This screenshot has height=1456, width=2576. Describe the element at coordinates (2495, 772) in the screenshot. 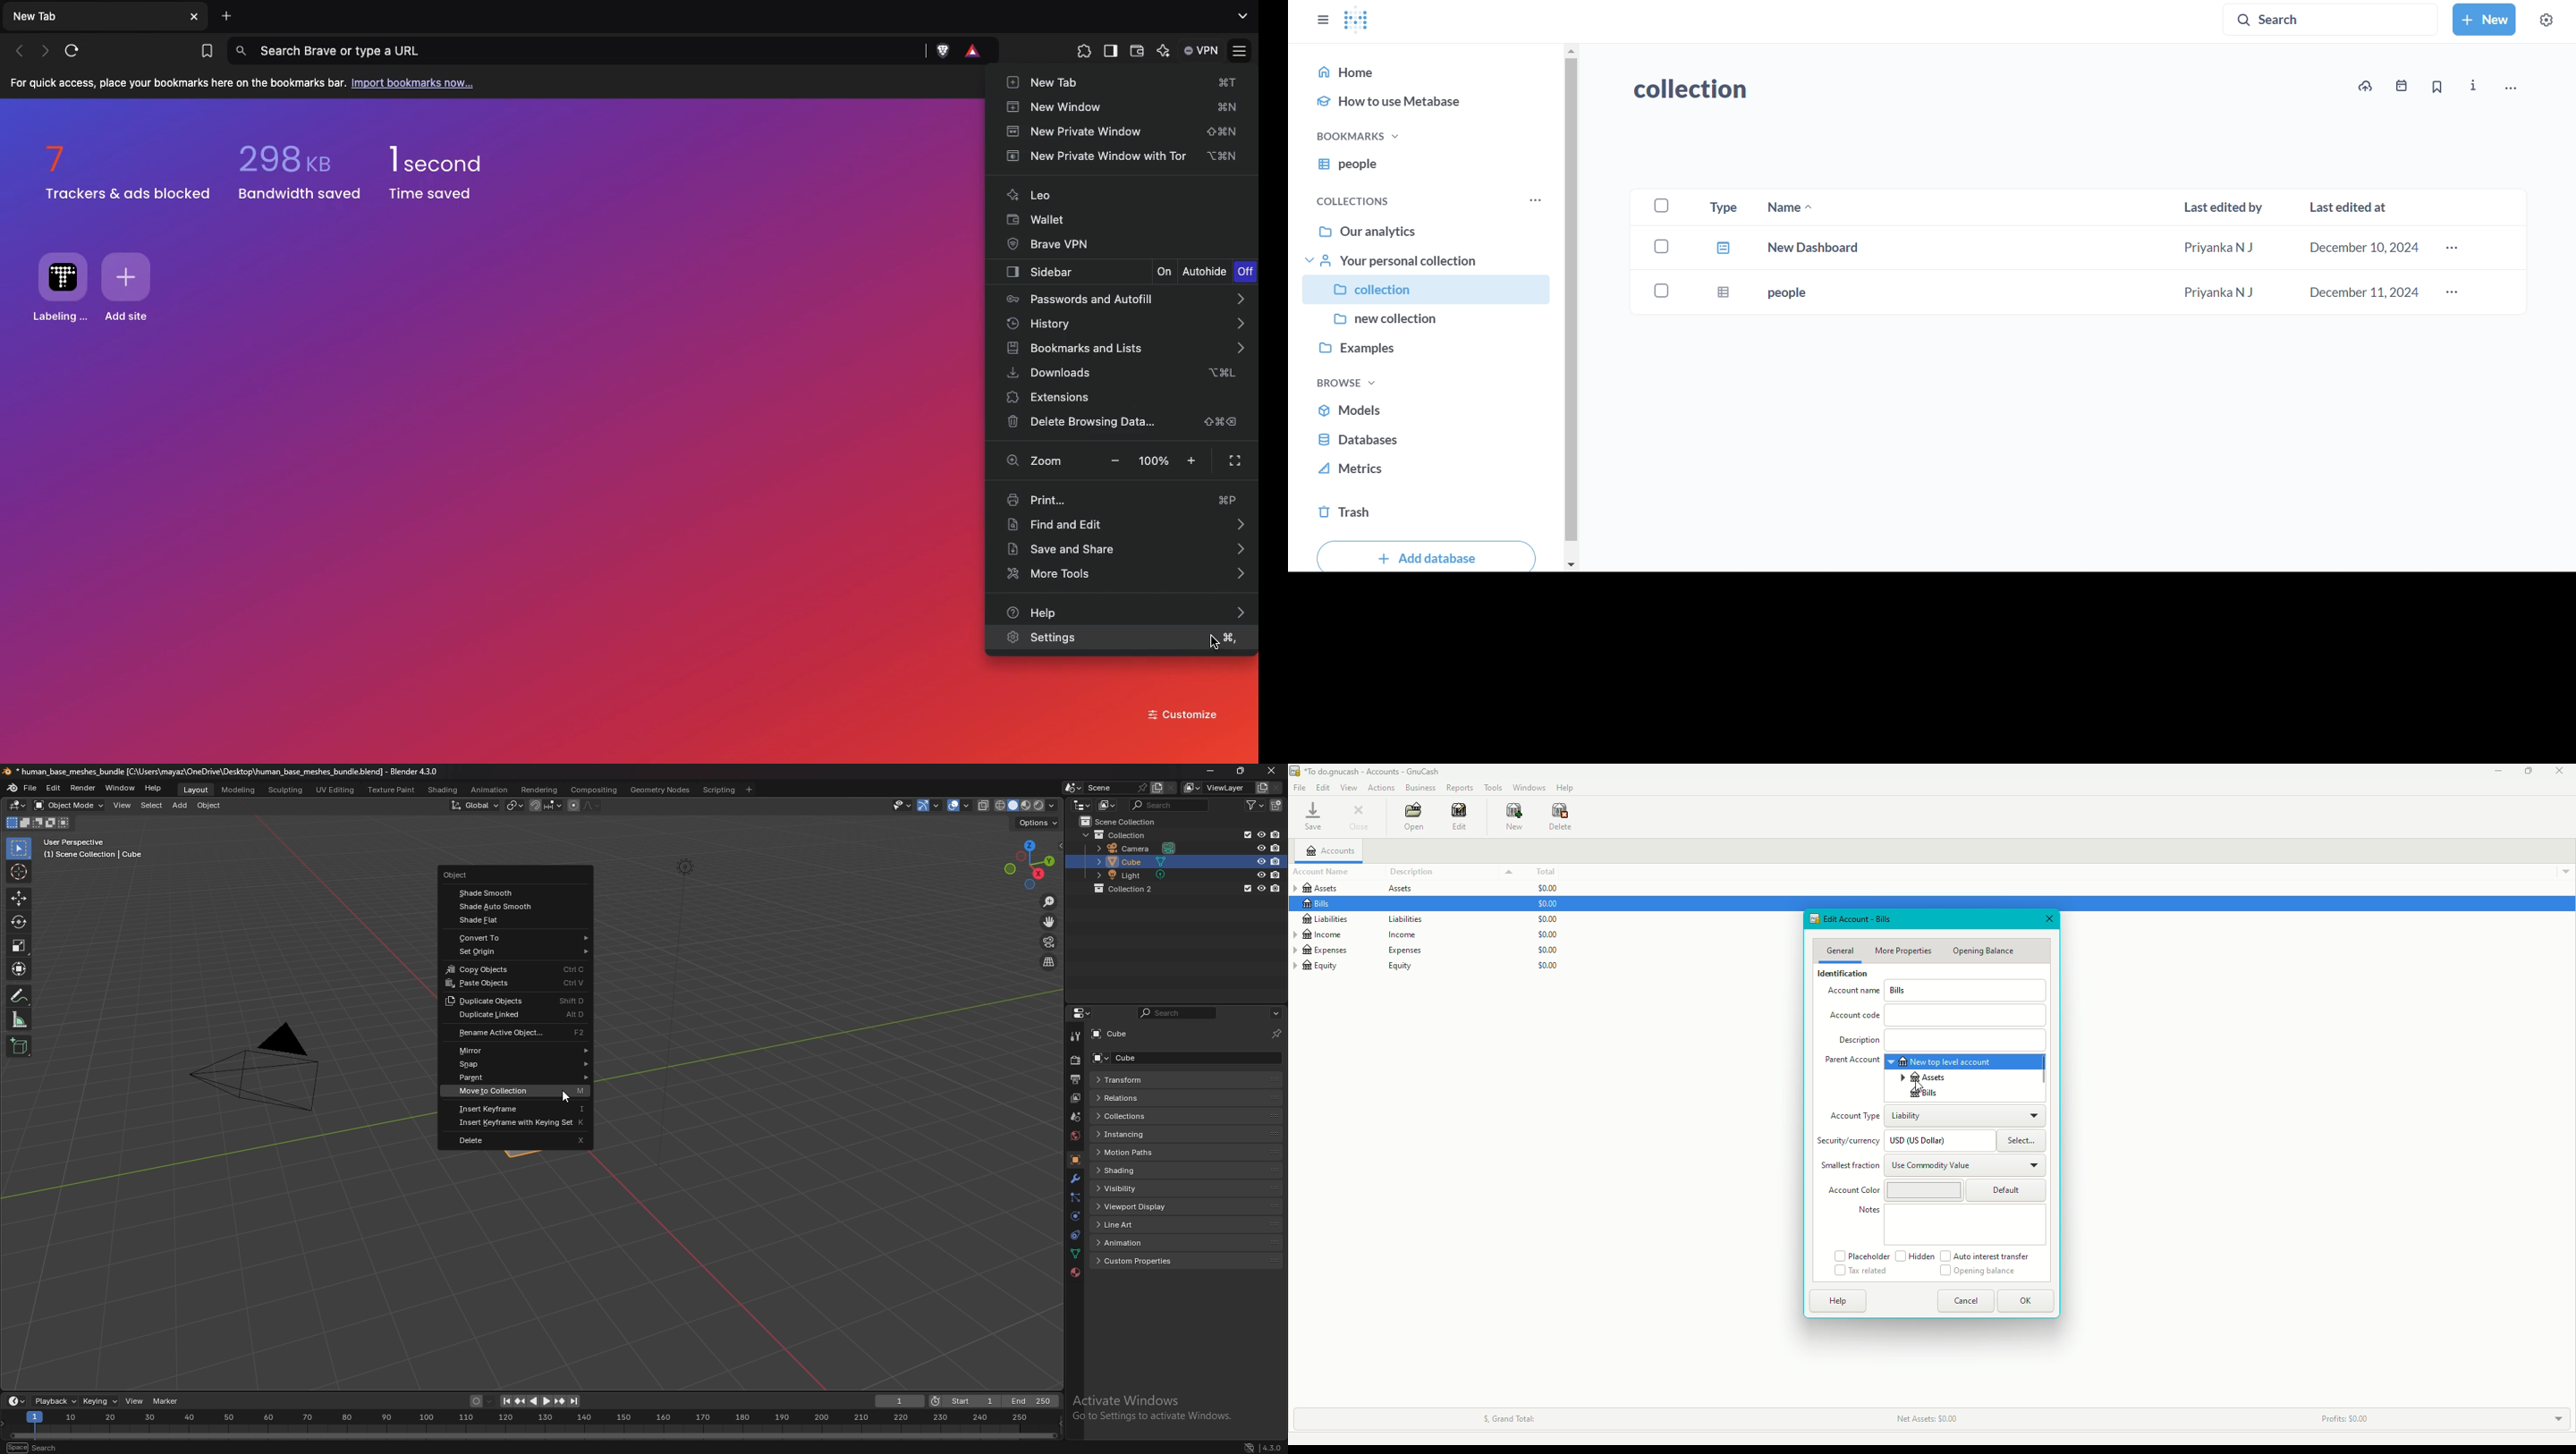

I see `Minimize` at that location.